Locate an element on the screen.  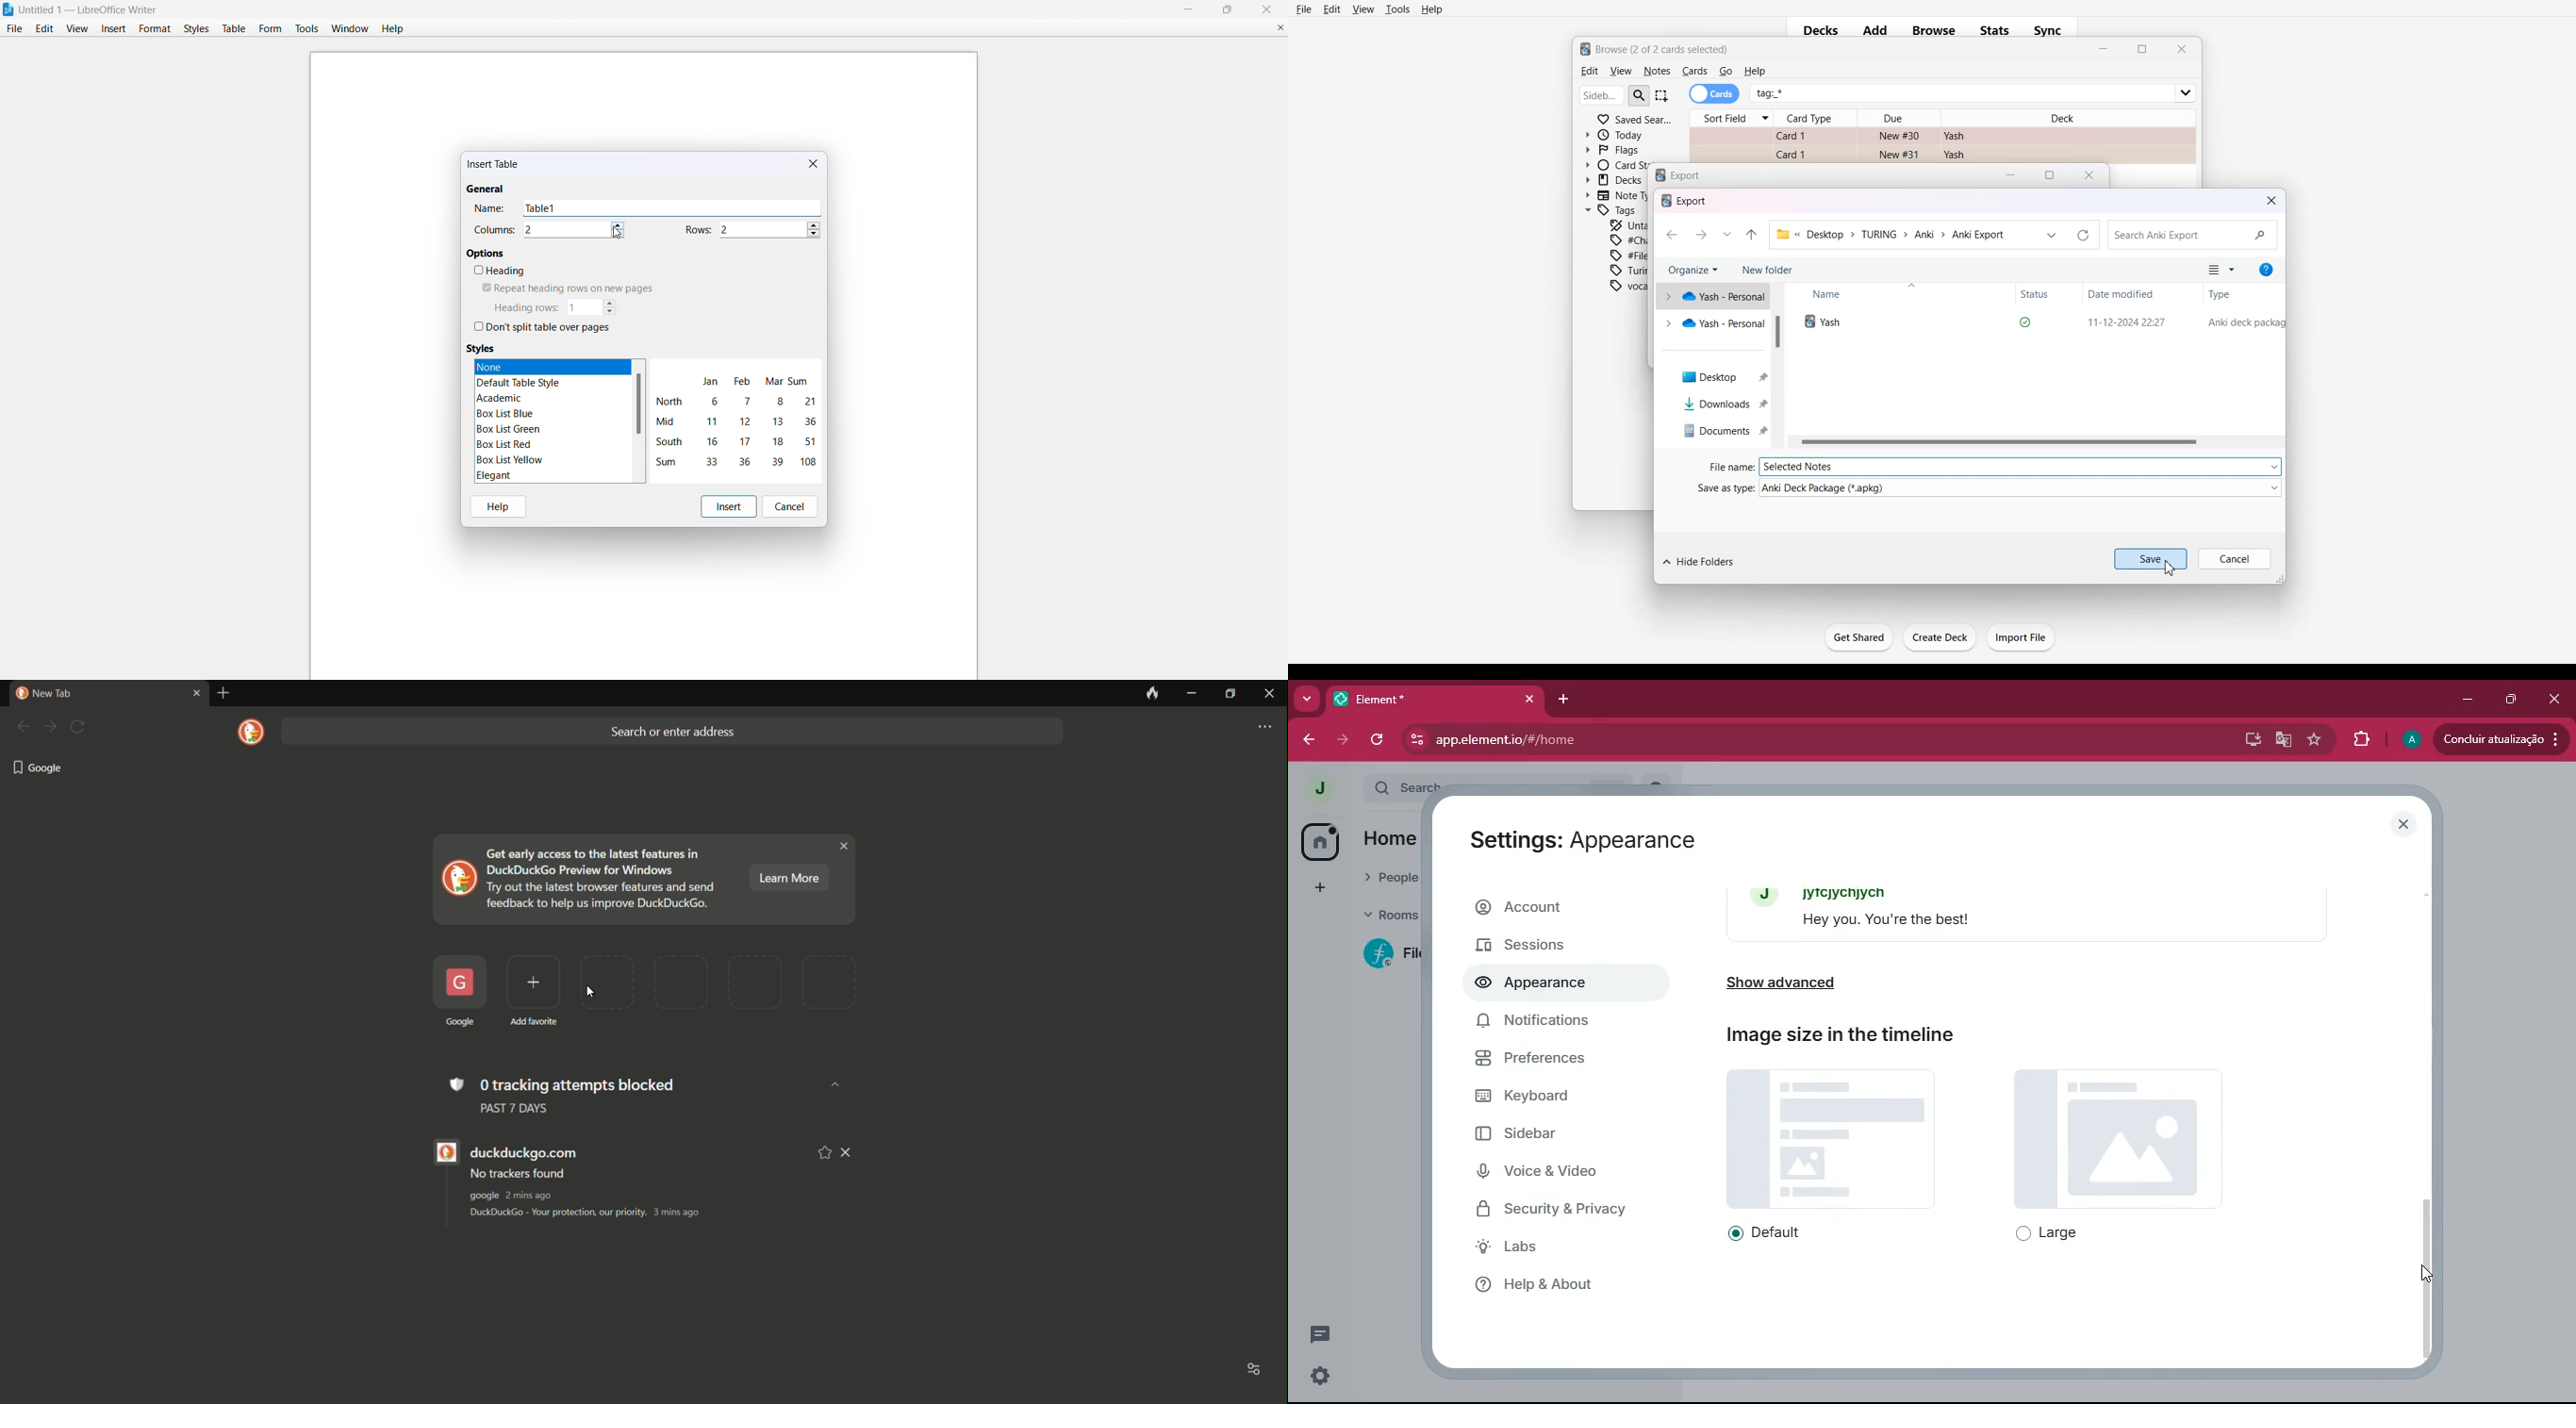
cancel is located at coordinates (793, 506).